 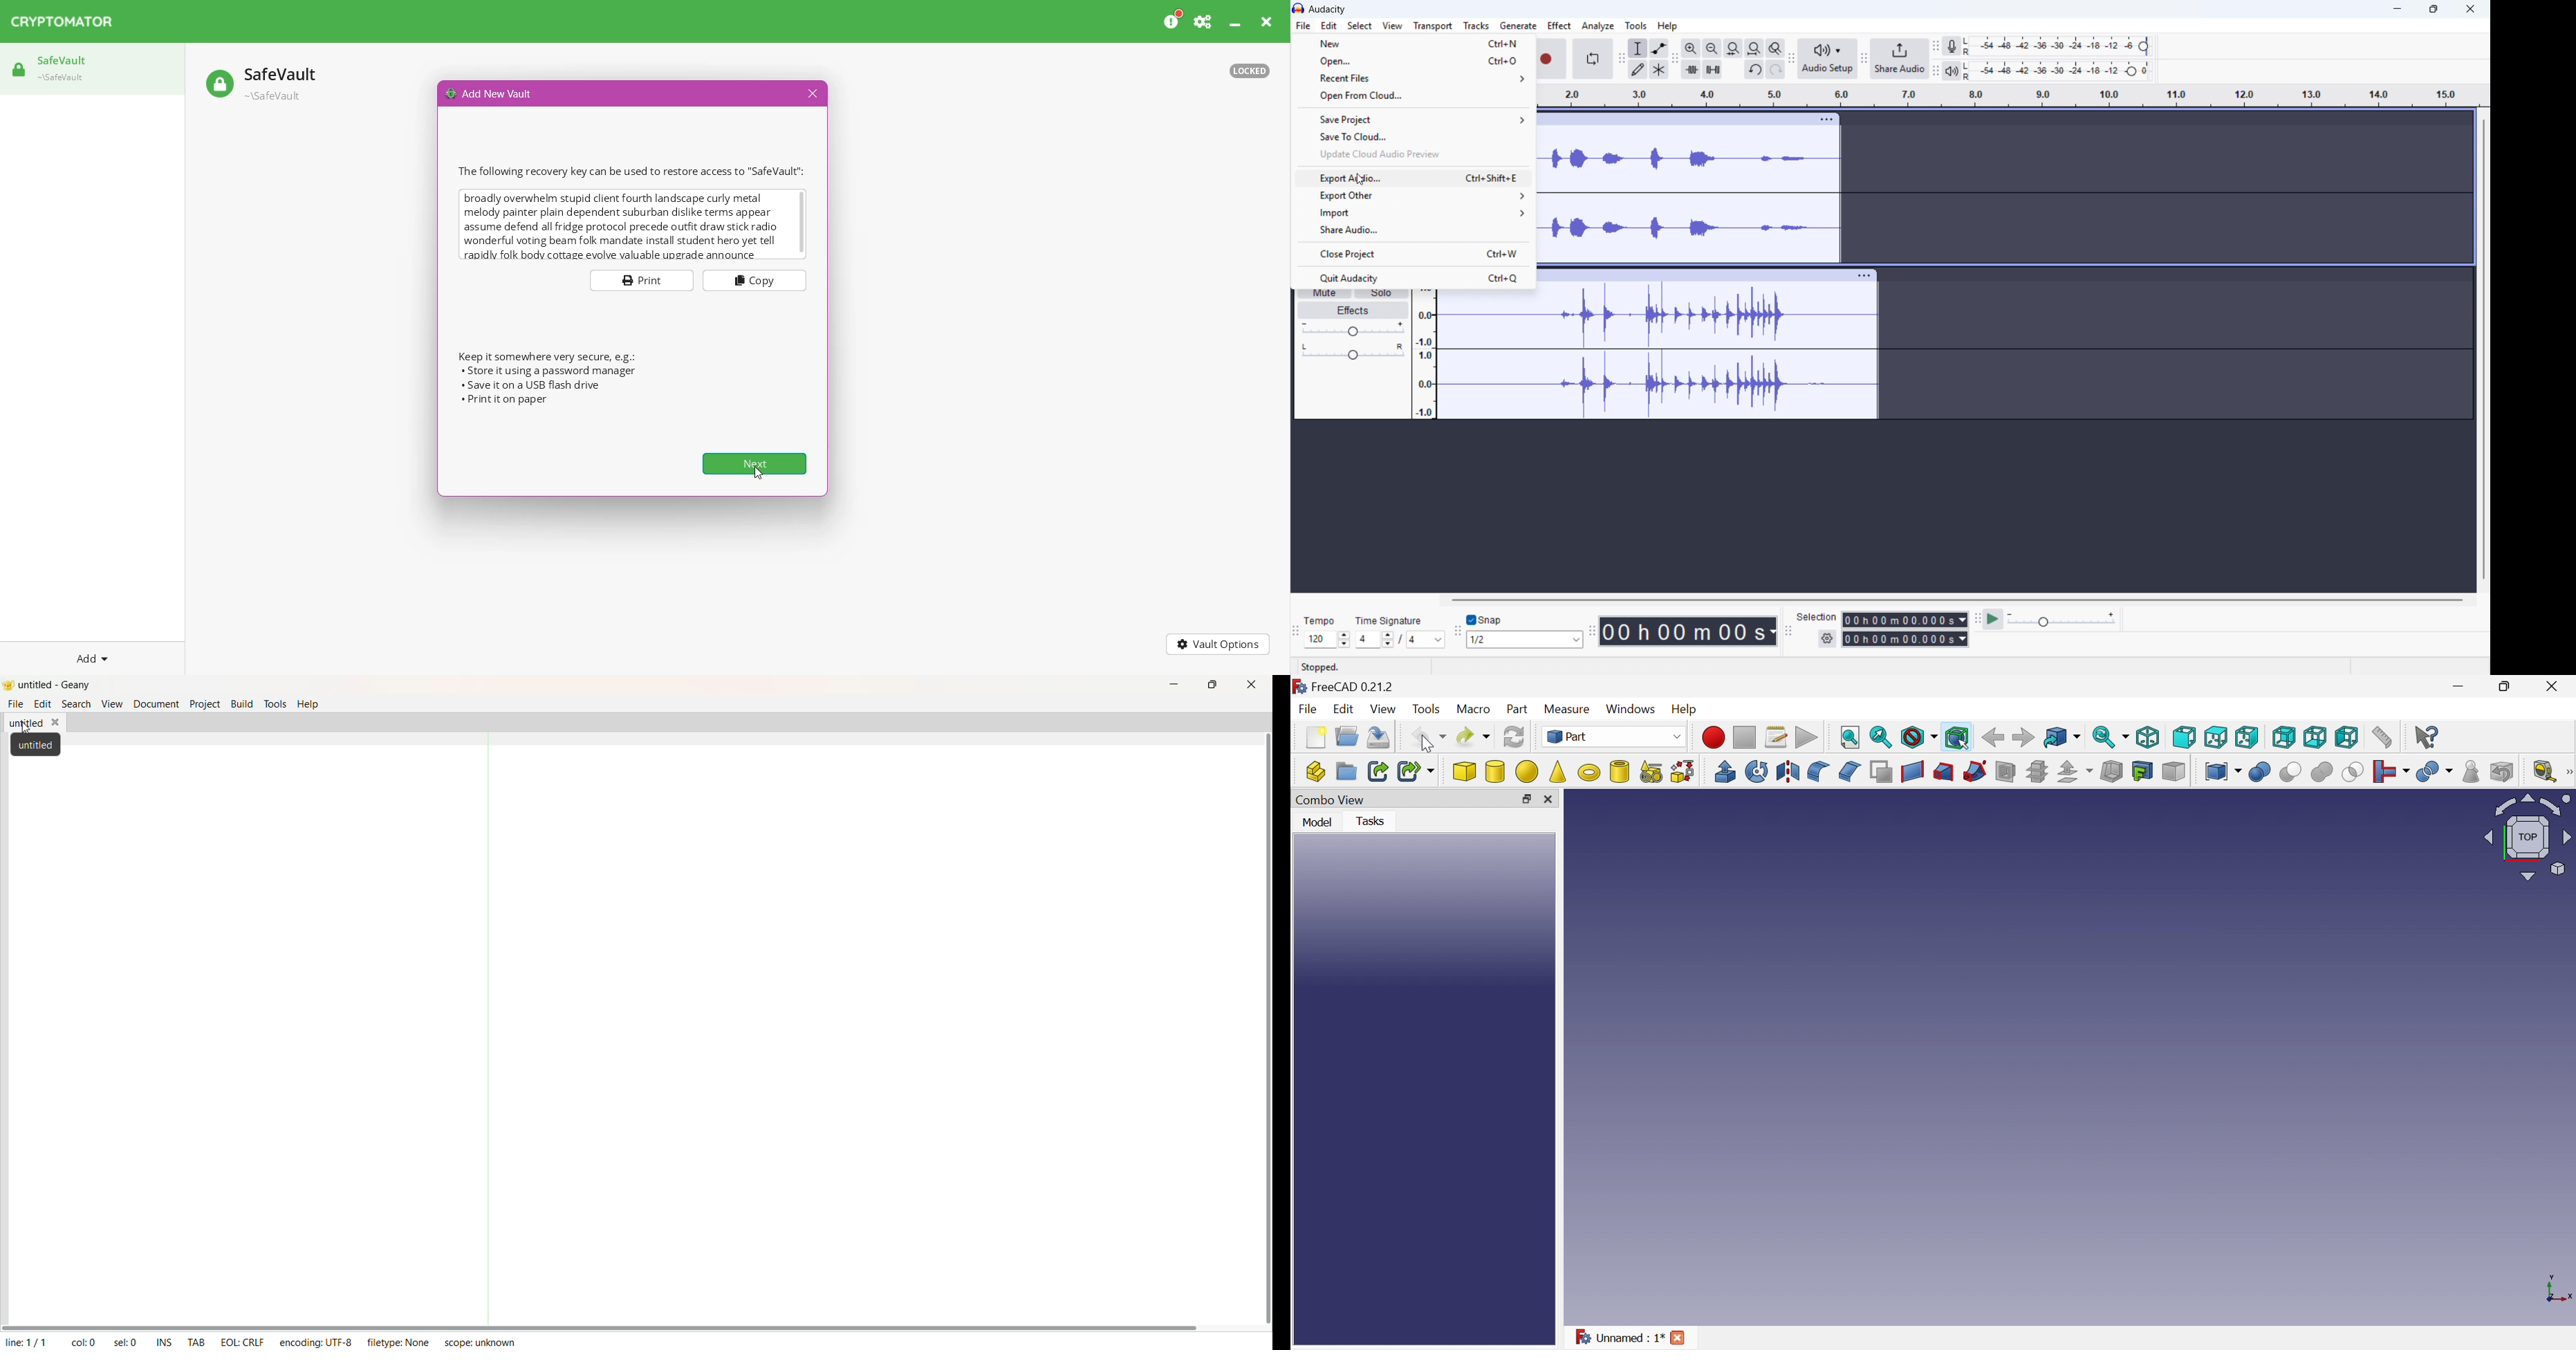 I want to click on Vault status, so click(x=1250, y=71).